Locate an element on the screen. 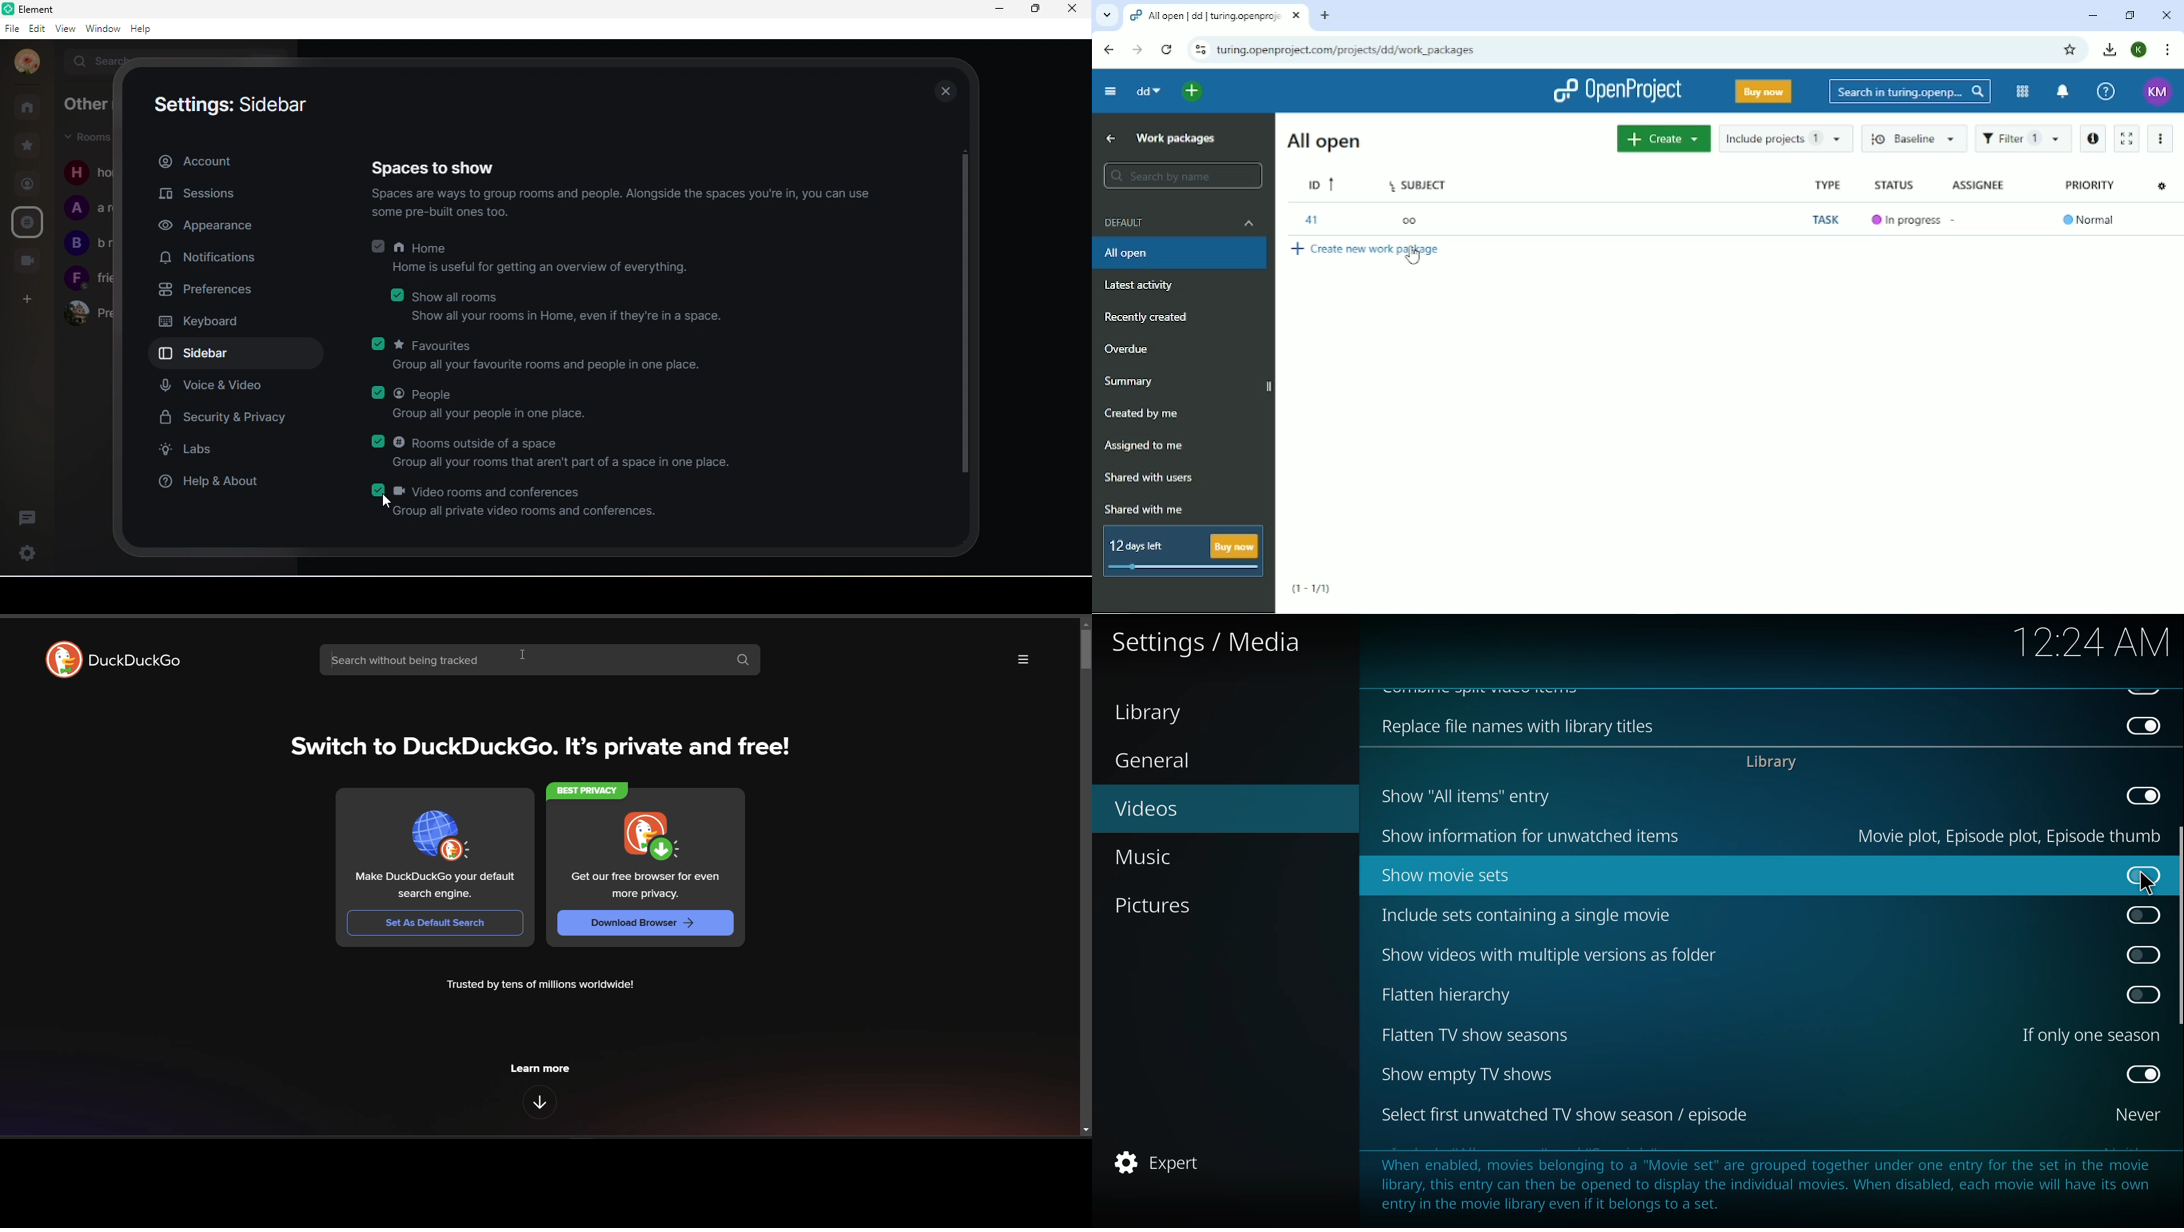 Image resolution: width=2184 pixels, height=1232 pixels. more options is located at coordinates (1022, 661).